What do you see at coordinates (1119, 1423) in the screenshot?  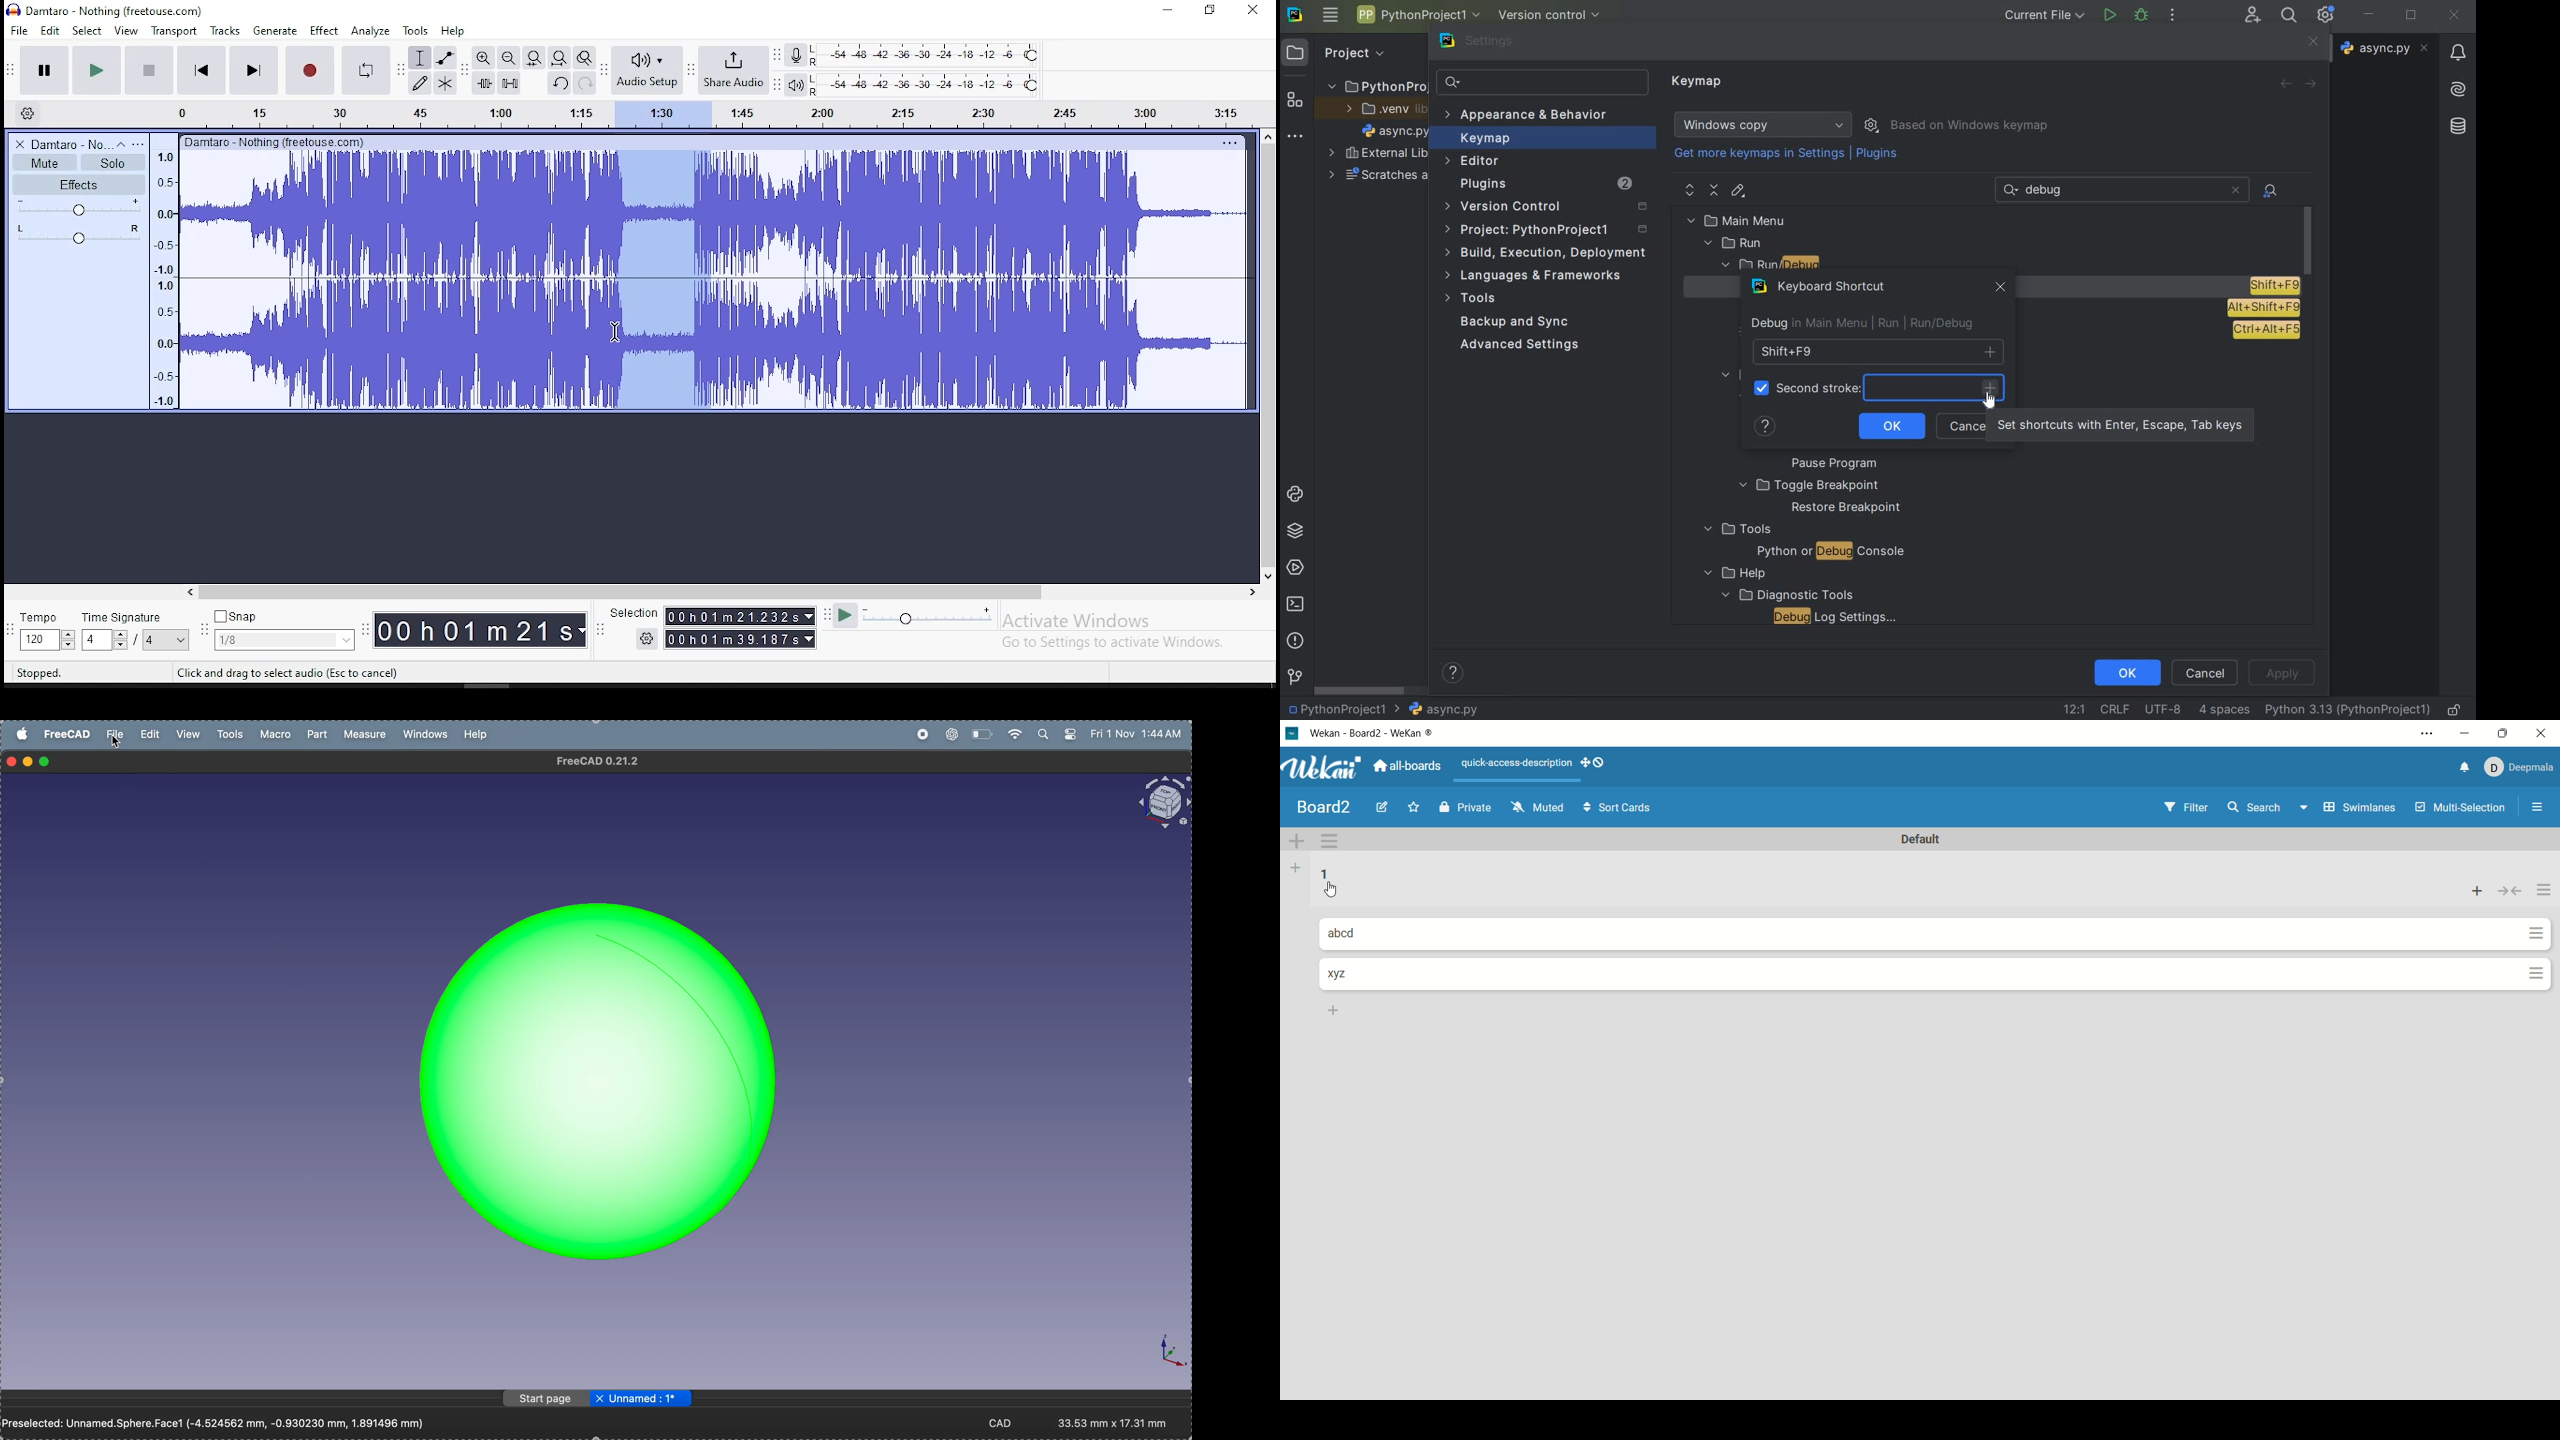 I see `aspect ratio- 33:53mm x 17.31mm` at bounding box center [1119, 1423].